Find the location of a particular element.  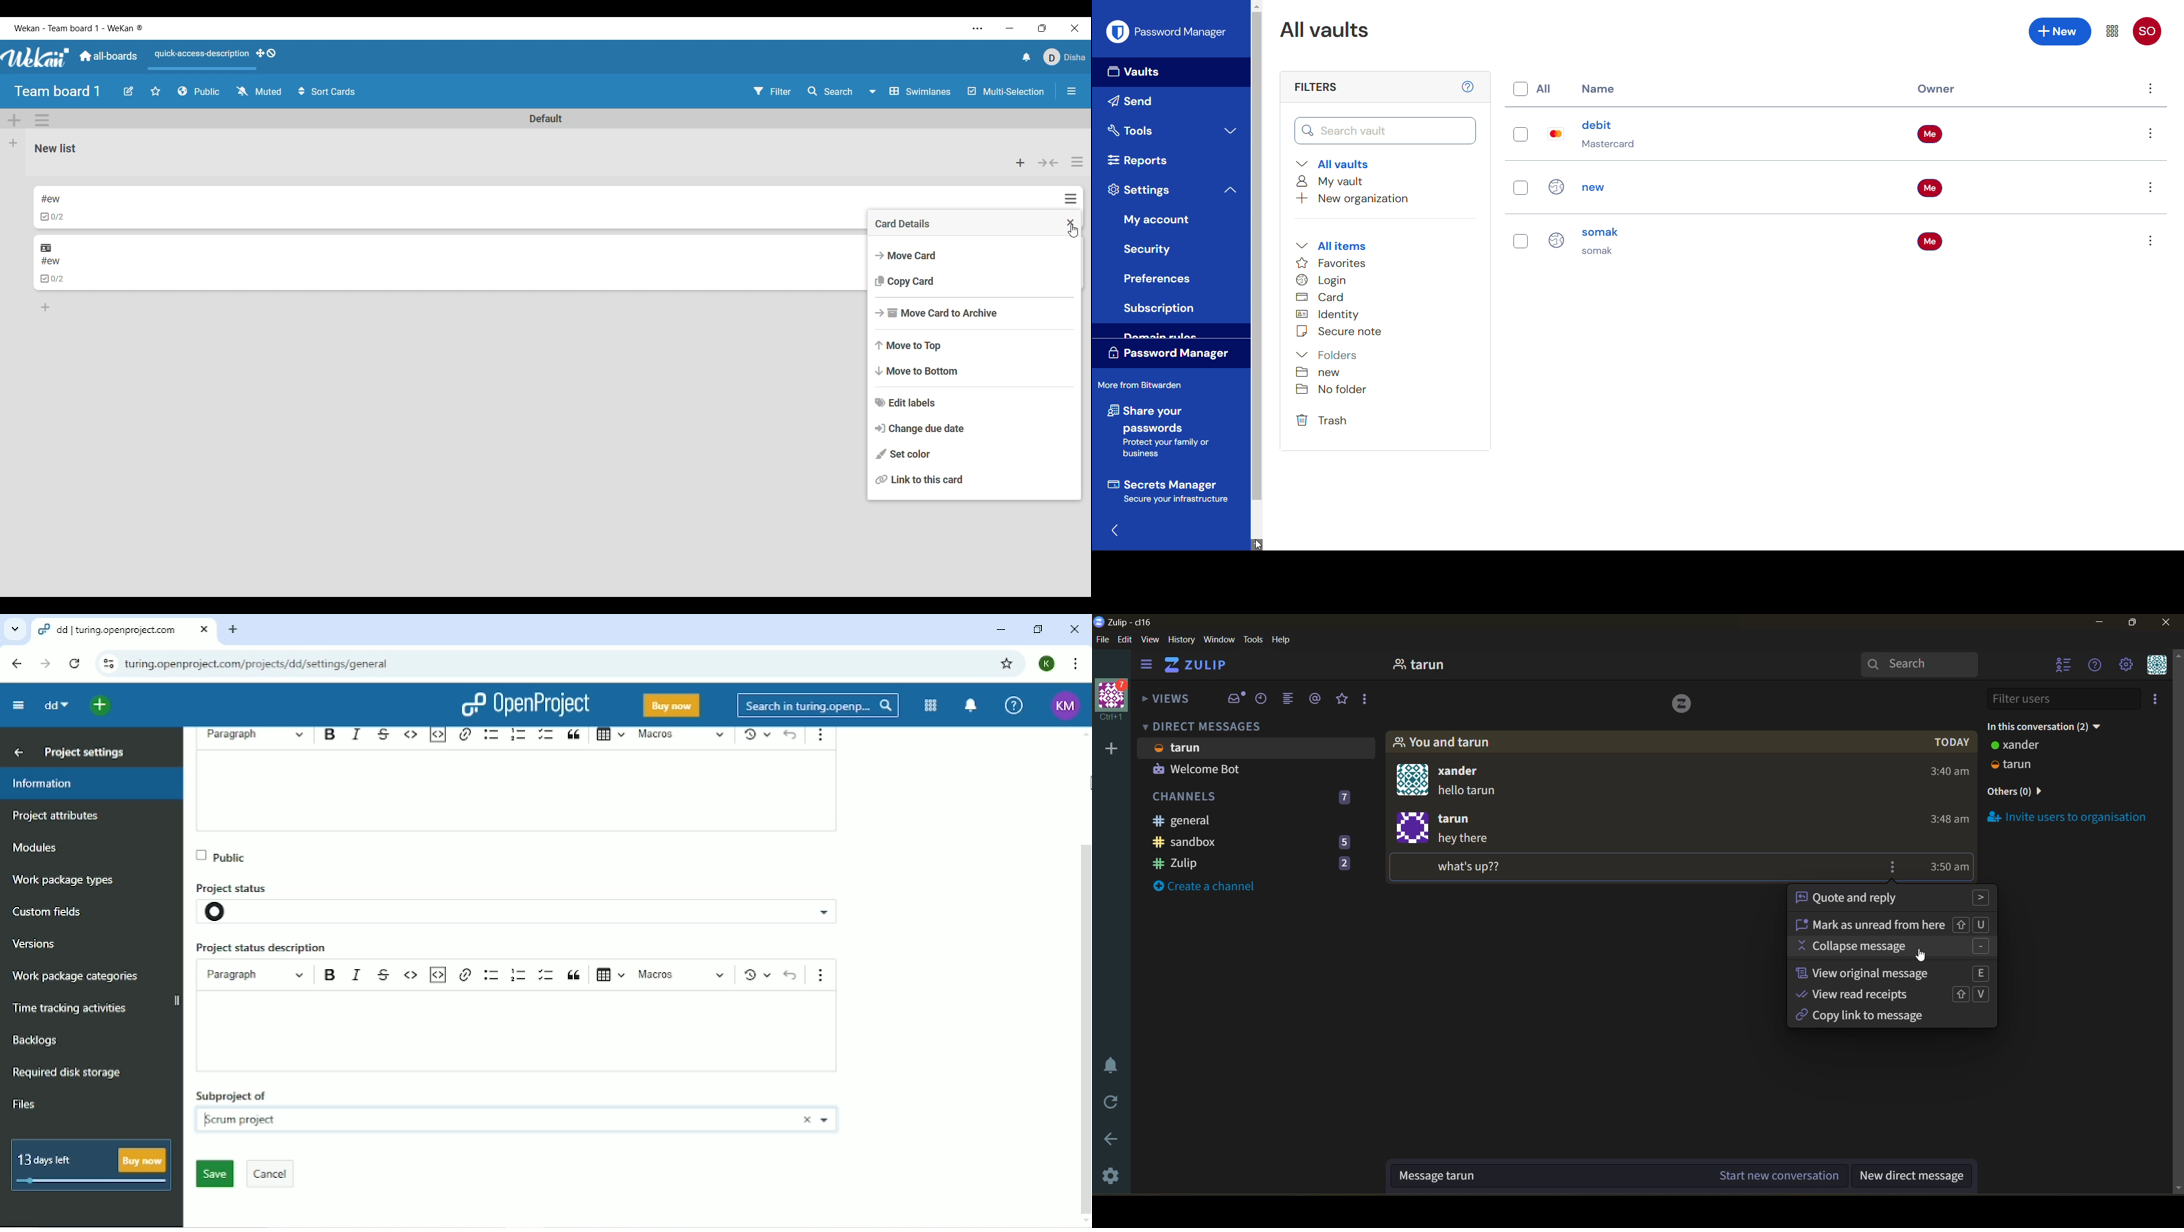

reactions and drafts is located at coordinates (1368, 700).